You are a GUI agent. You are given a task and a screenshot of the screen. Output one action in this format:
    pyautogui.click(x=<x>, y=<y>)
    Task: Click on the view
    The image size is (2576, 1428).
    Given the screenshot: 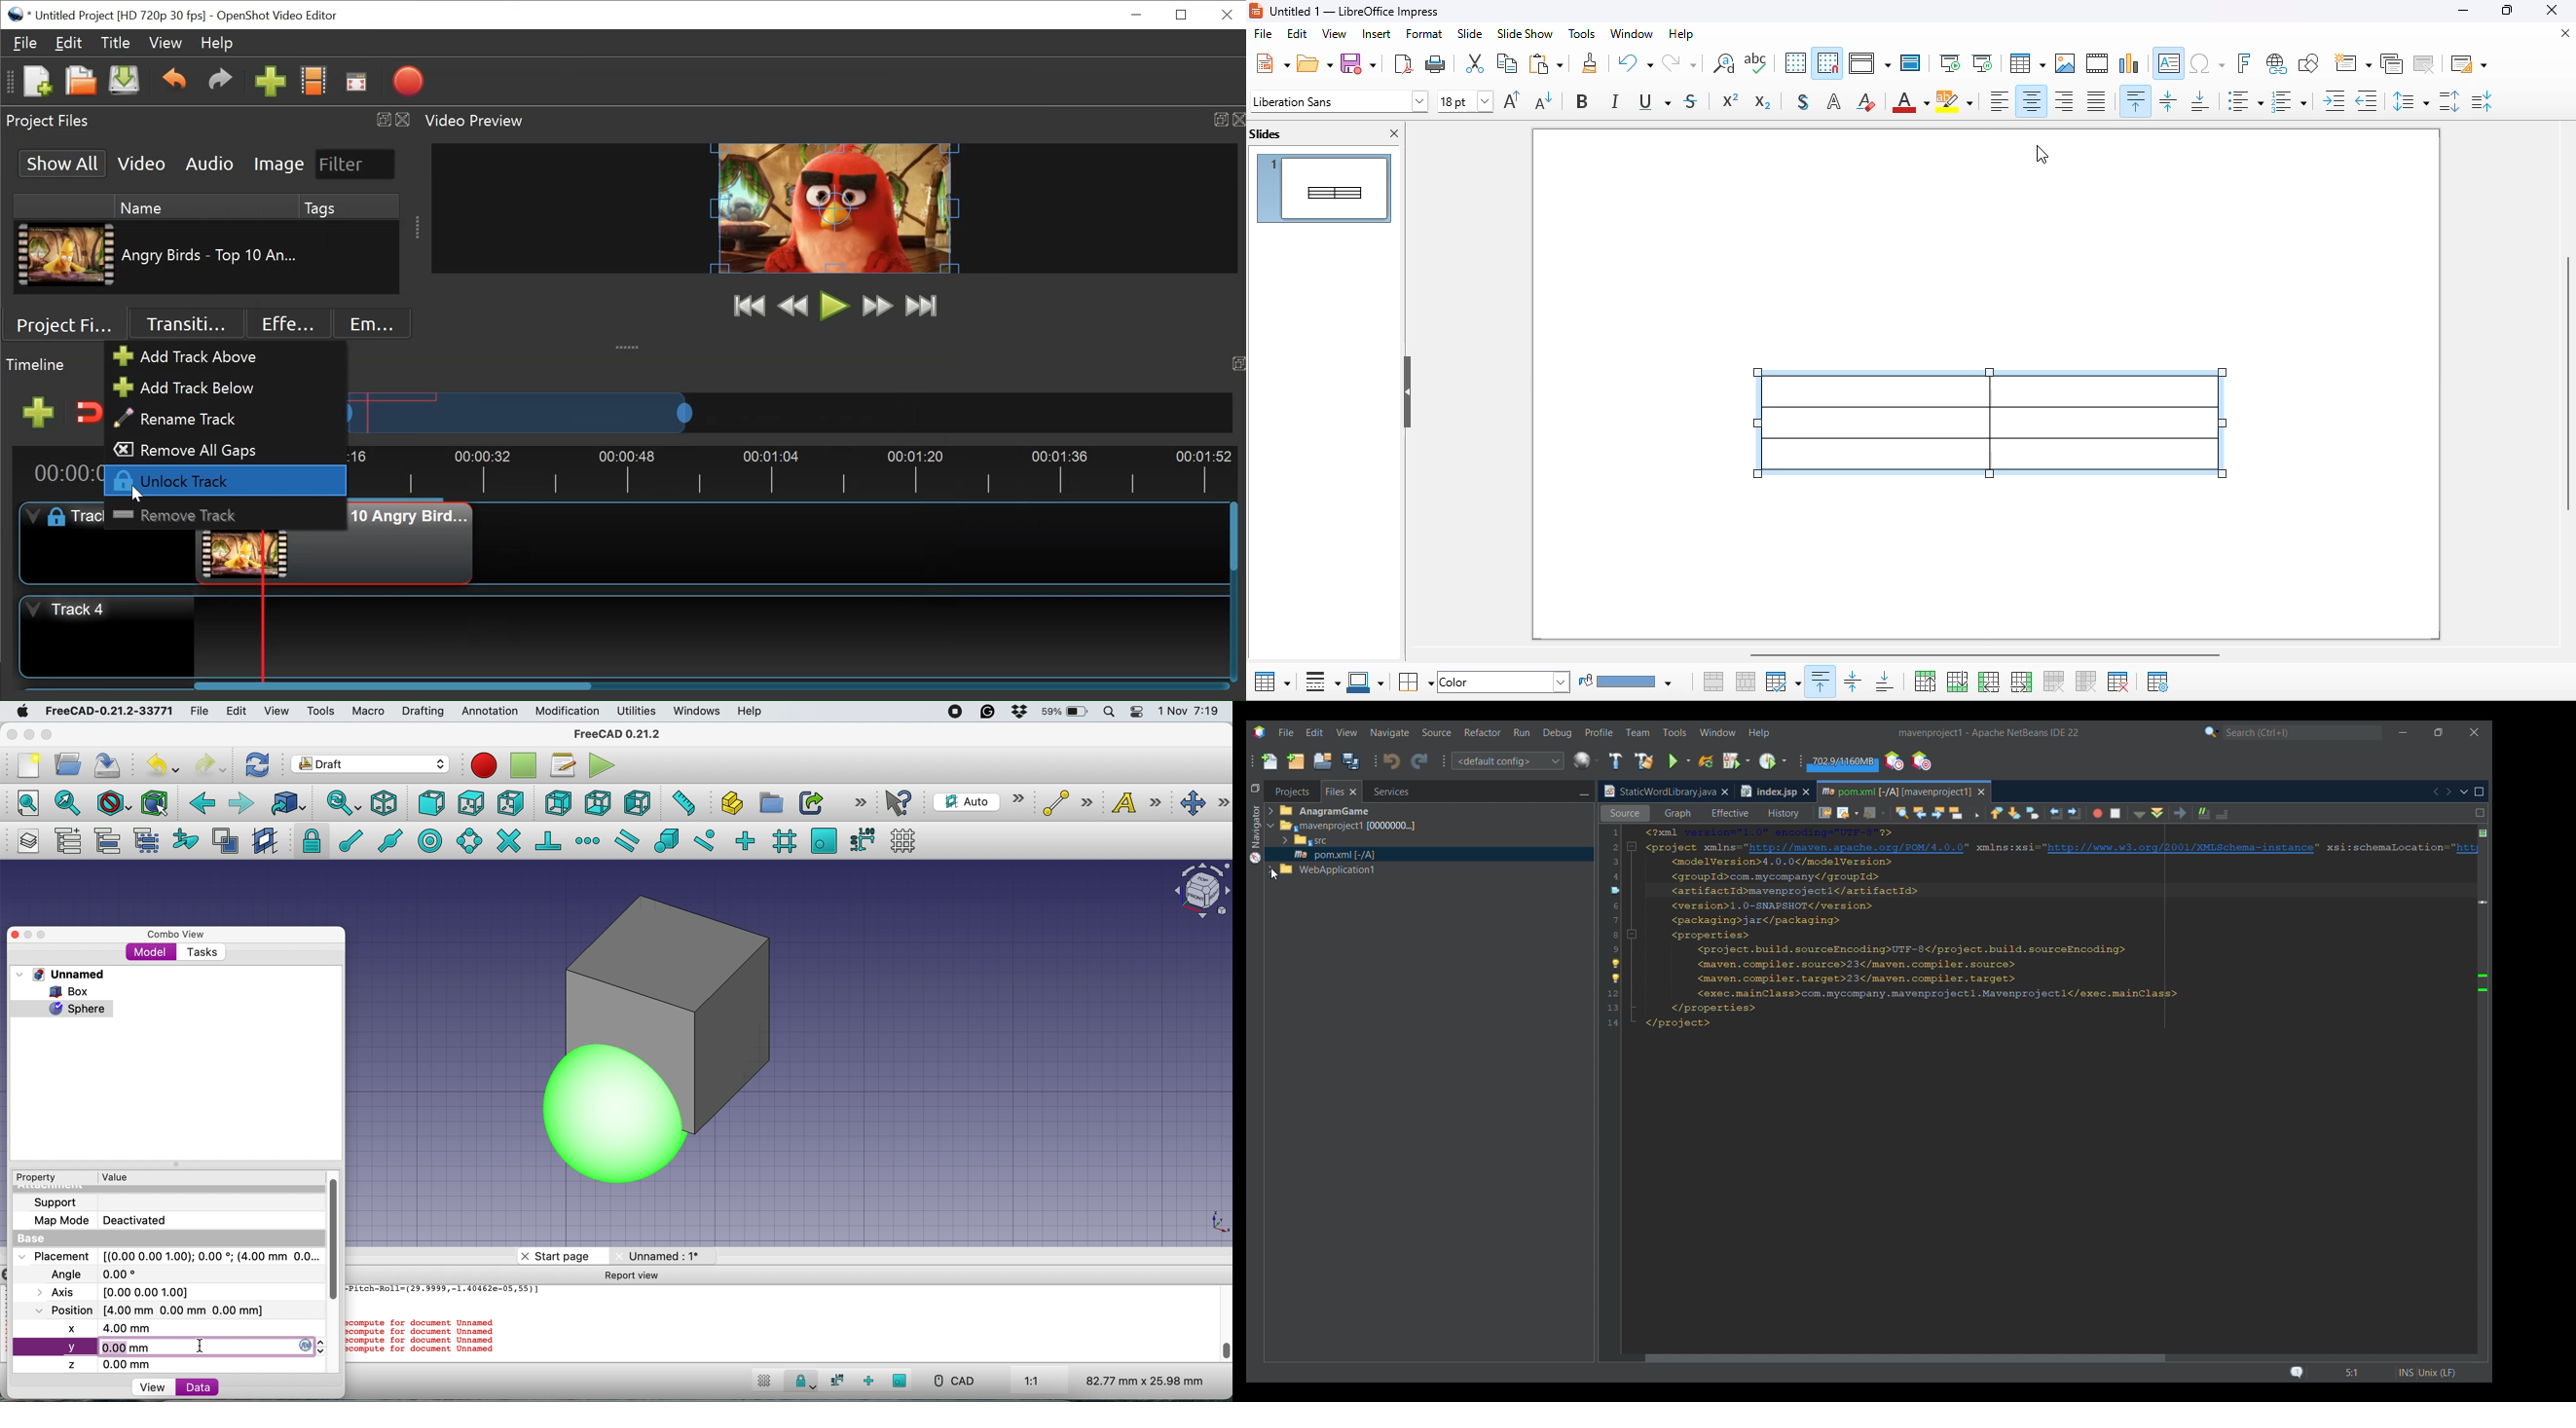 What is the action you would take?
    pyautogui.click(x=152, y=1387)
    